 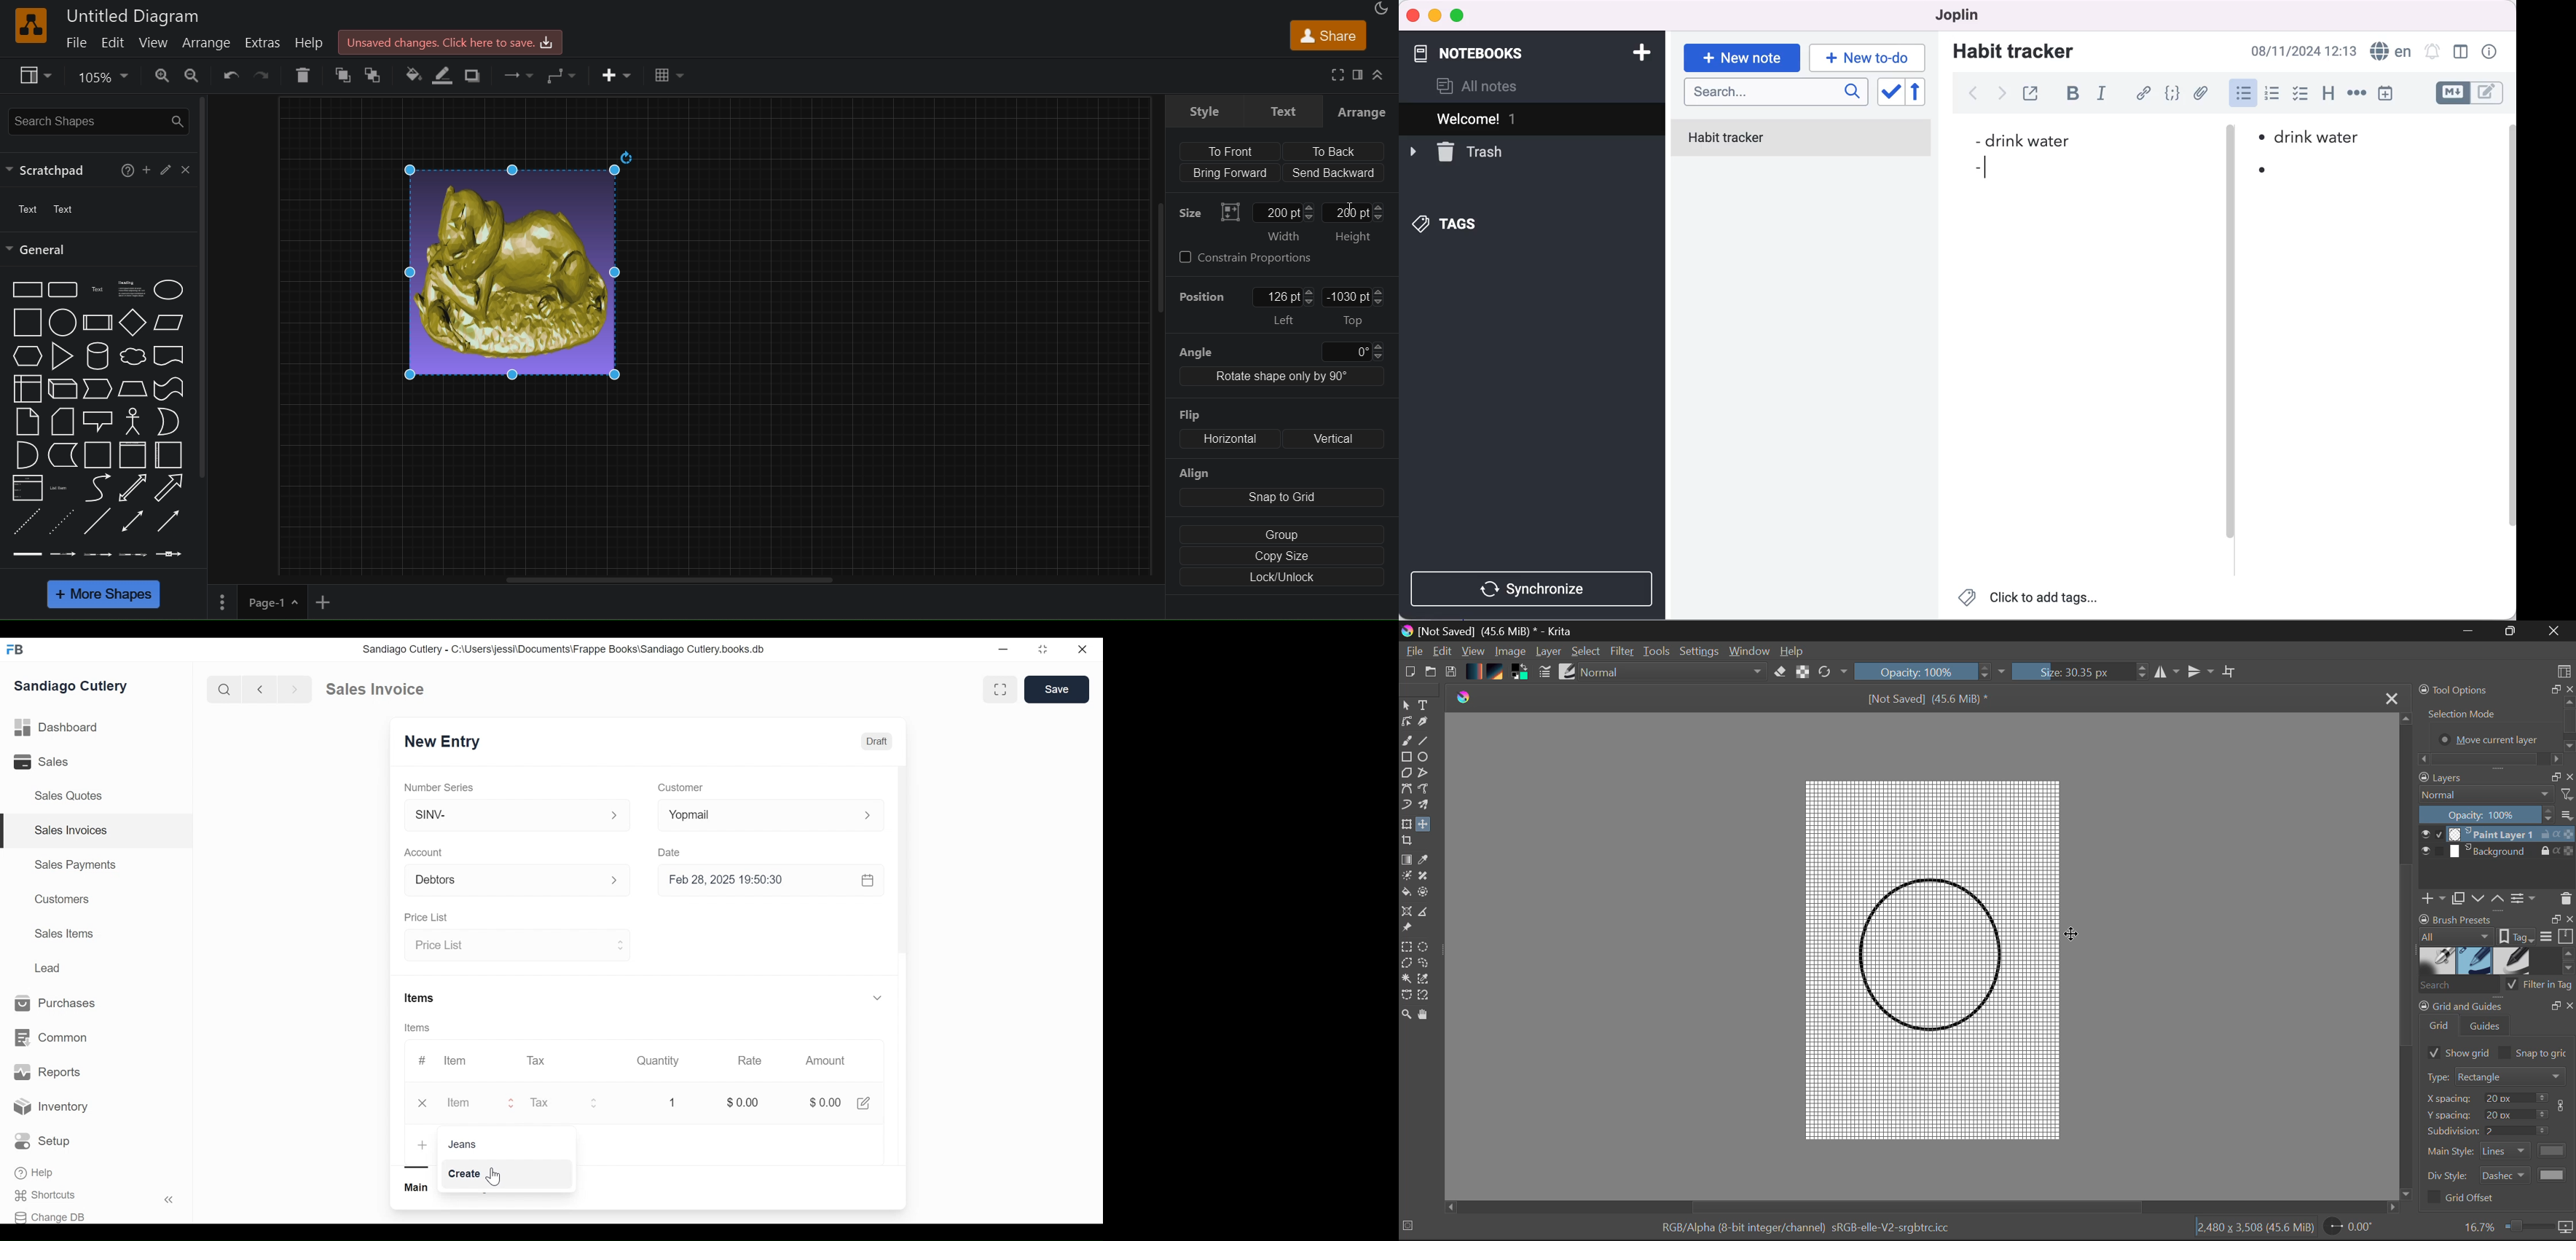 What do you see at coordinates (867, 1103) in the screenshot?
I see `share` at bounding box center [867, 1103].